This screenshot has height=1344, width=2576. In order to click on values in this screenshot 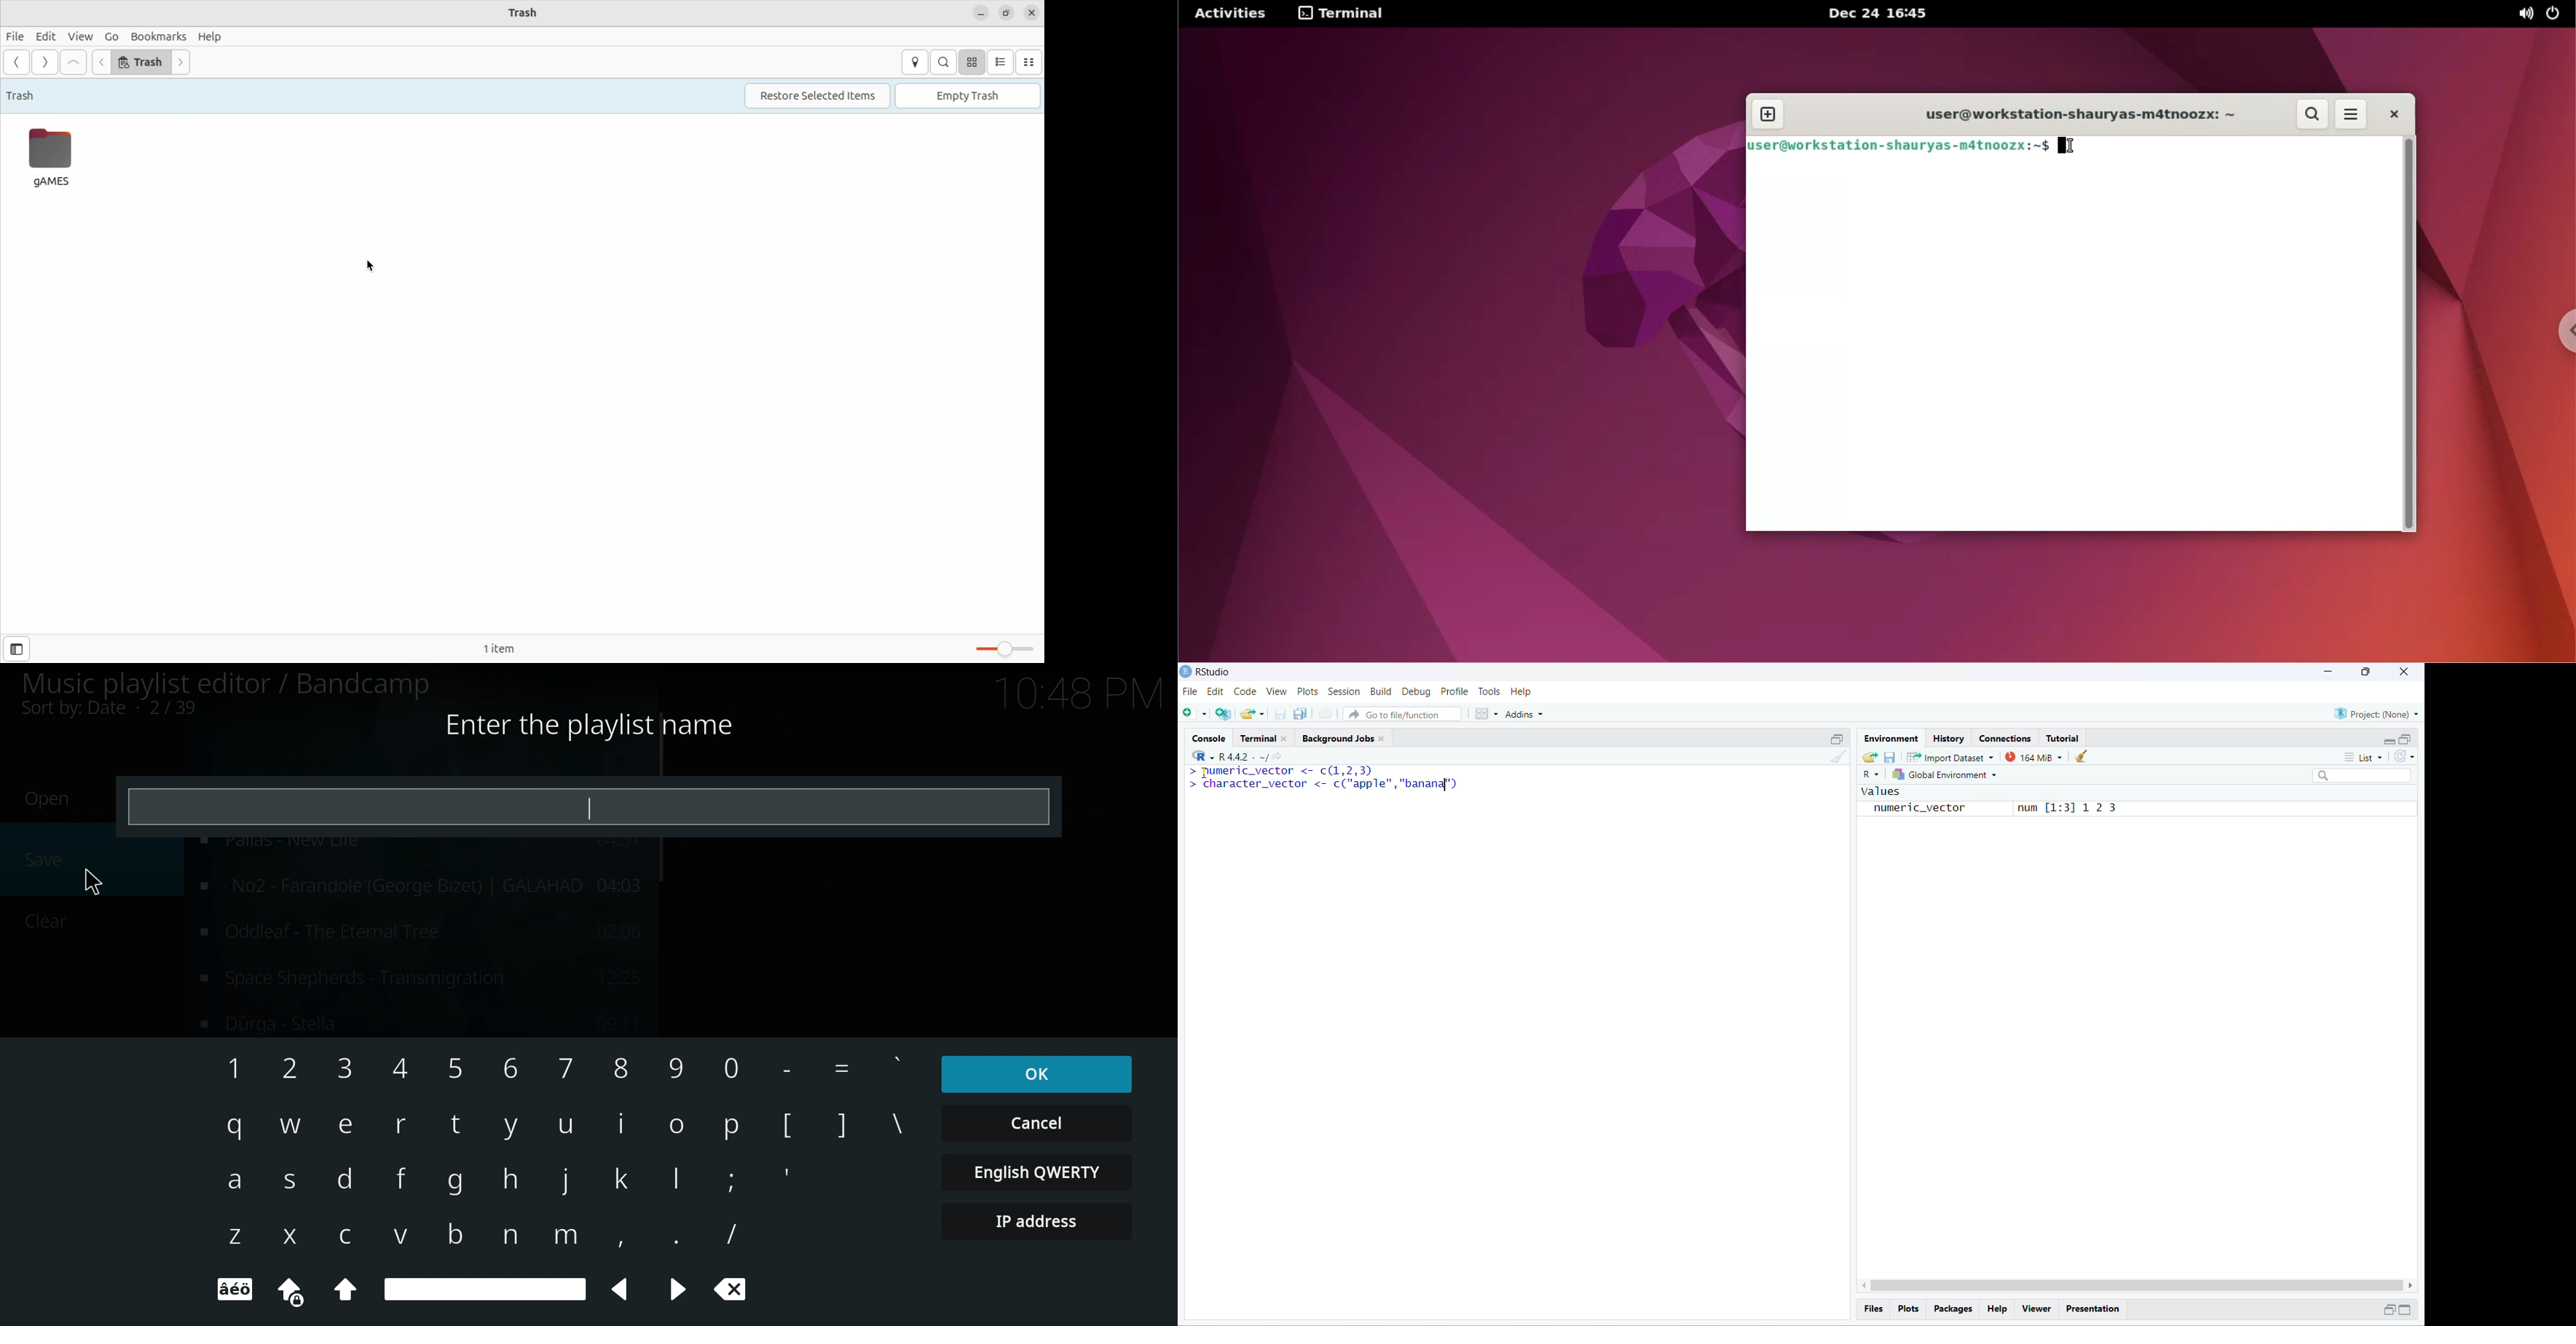, I will do `click(1879, 792)`.